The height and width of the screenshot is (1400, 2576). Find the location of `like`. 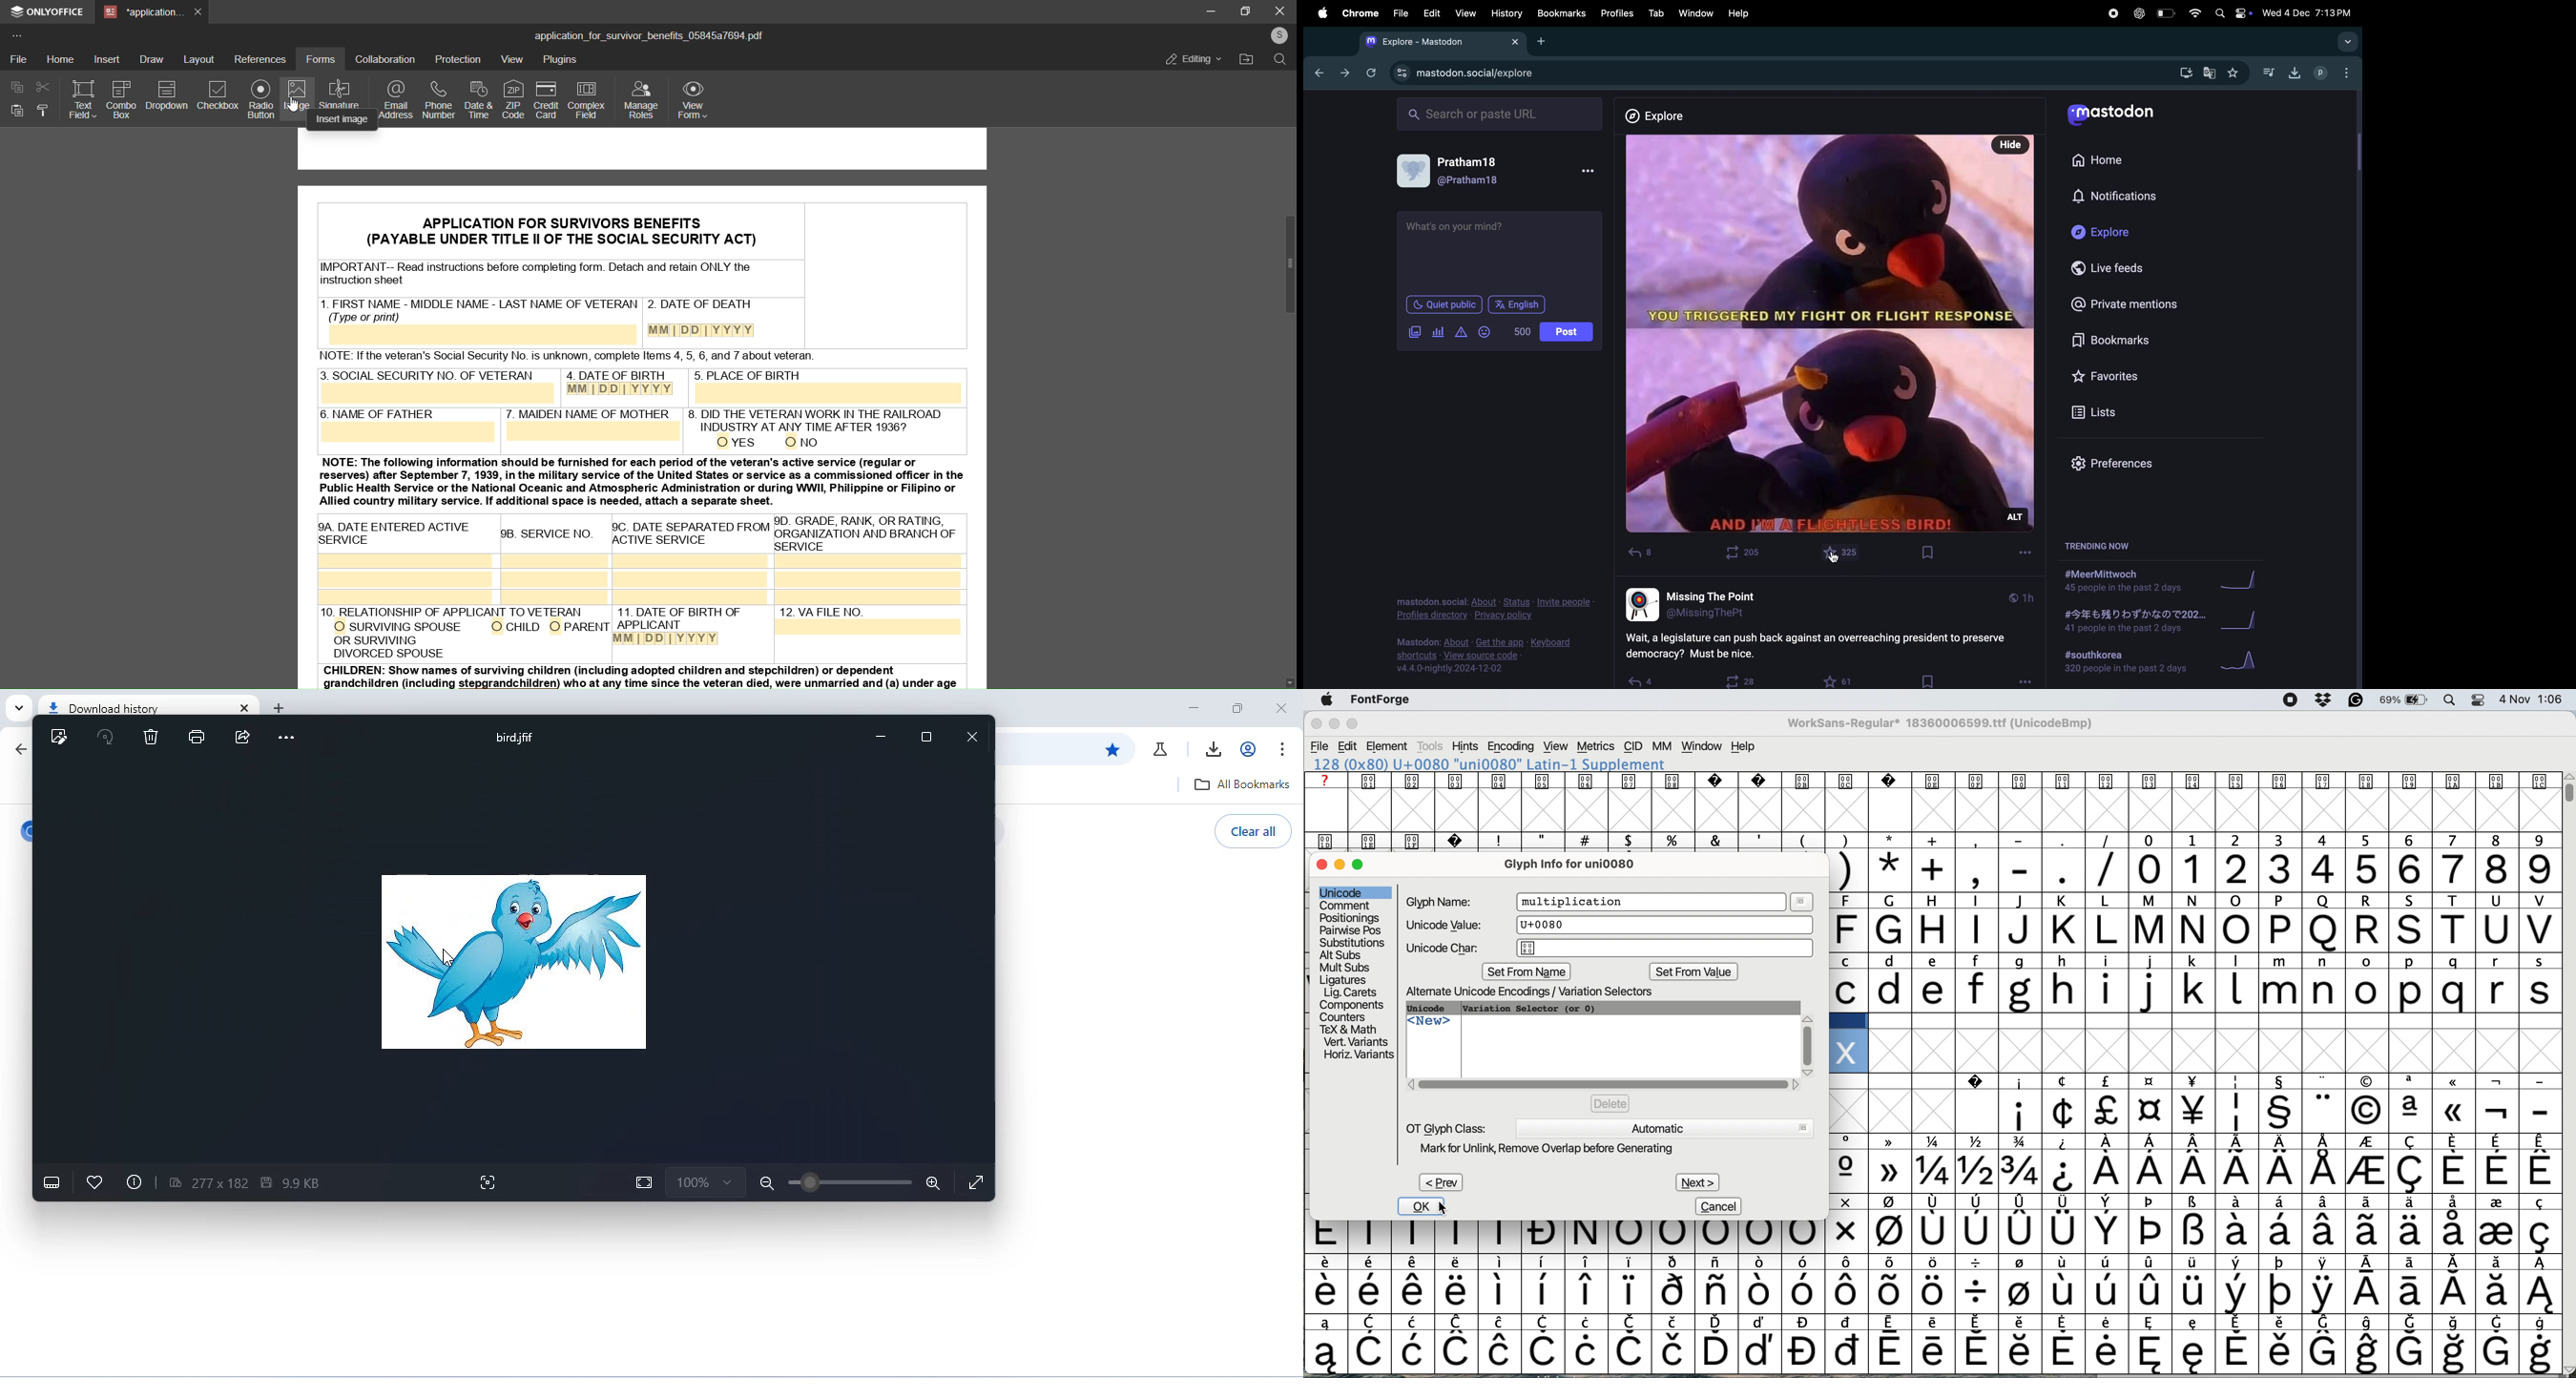

like is located at coordinates (1835, 679).